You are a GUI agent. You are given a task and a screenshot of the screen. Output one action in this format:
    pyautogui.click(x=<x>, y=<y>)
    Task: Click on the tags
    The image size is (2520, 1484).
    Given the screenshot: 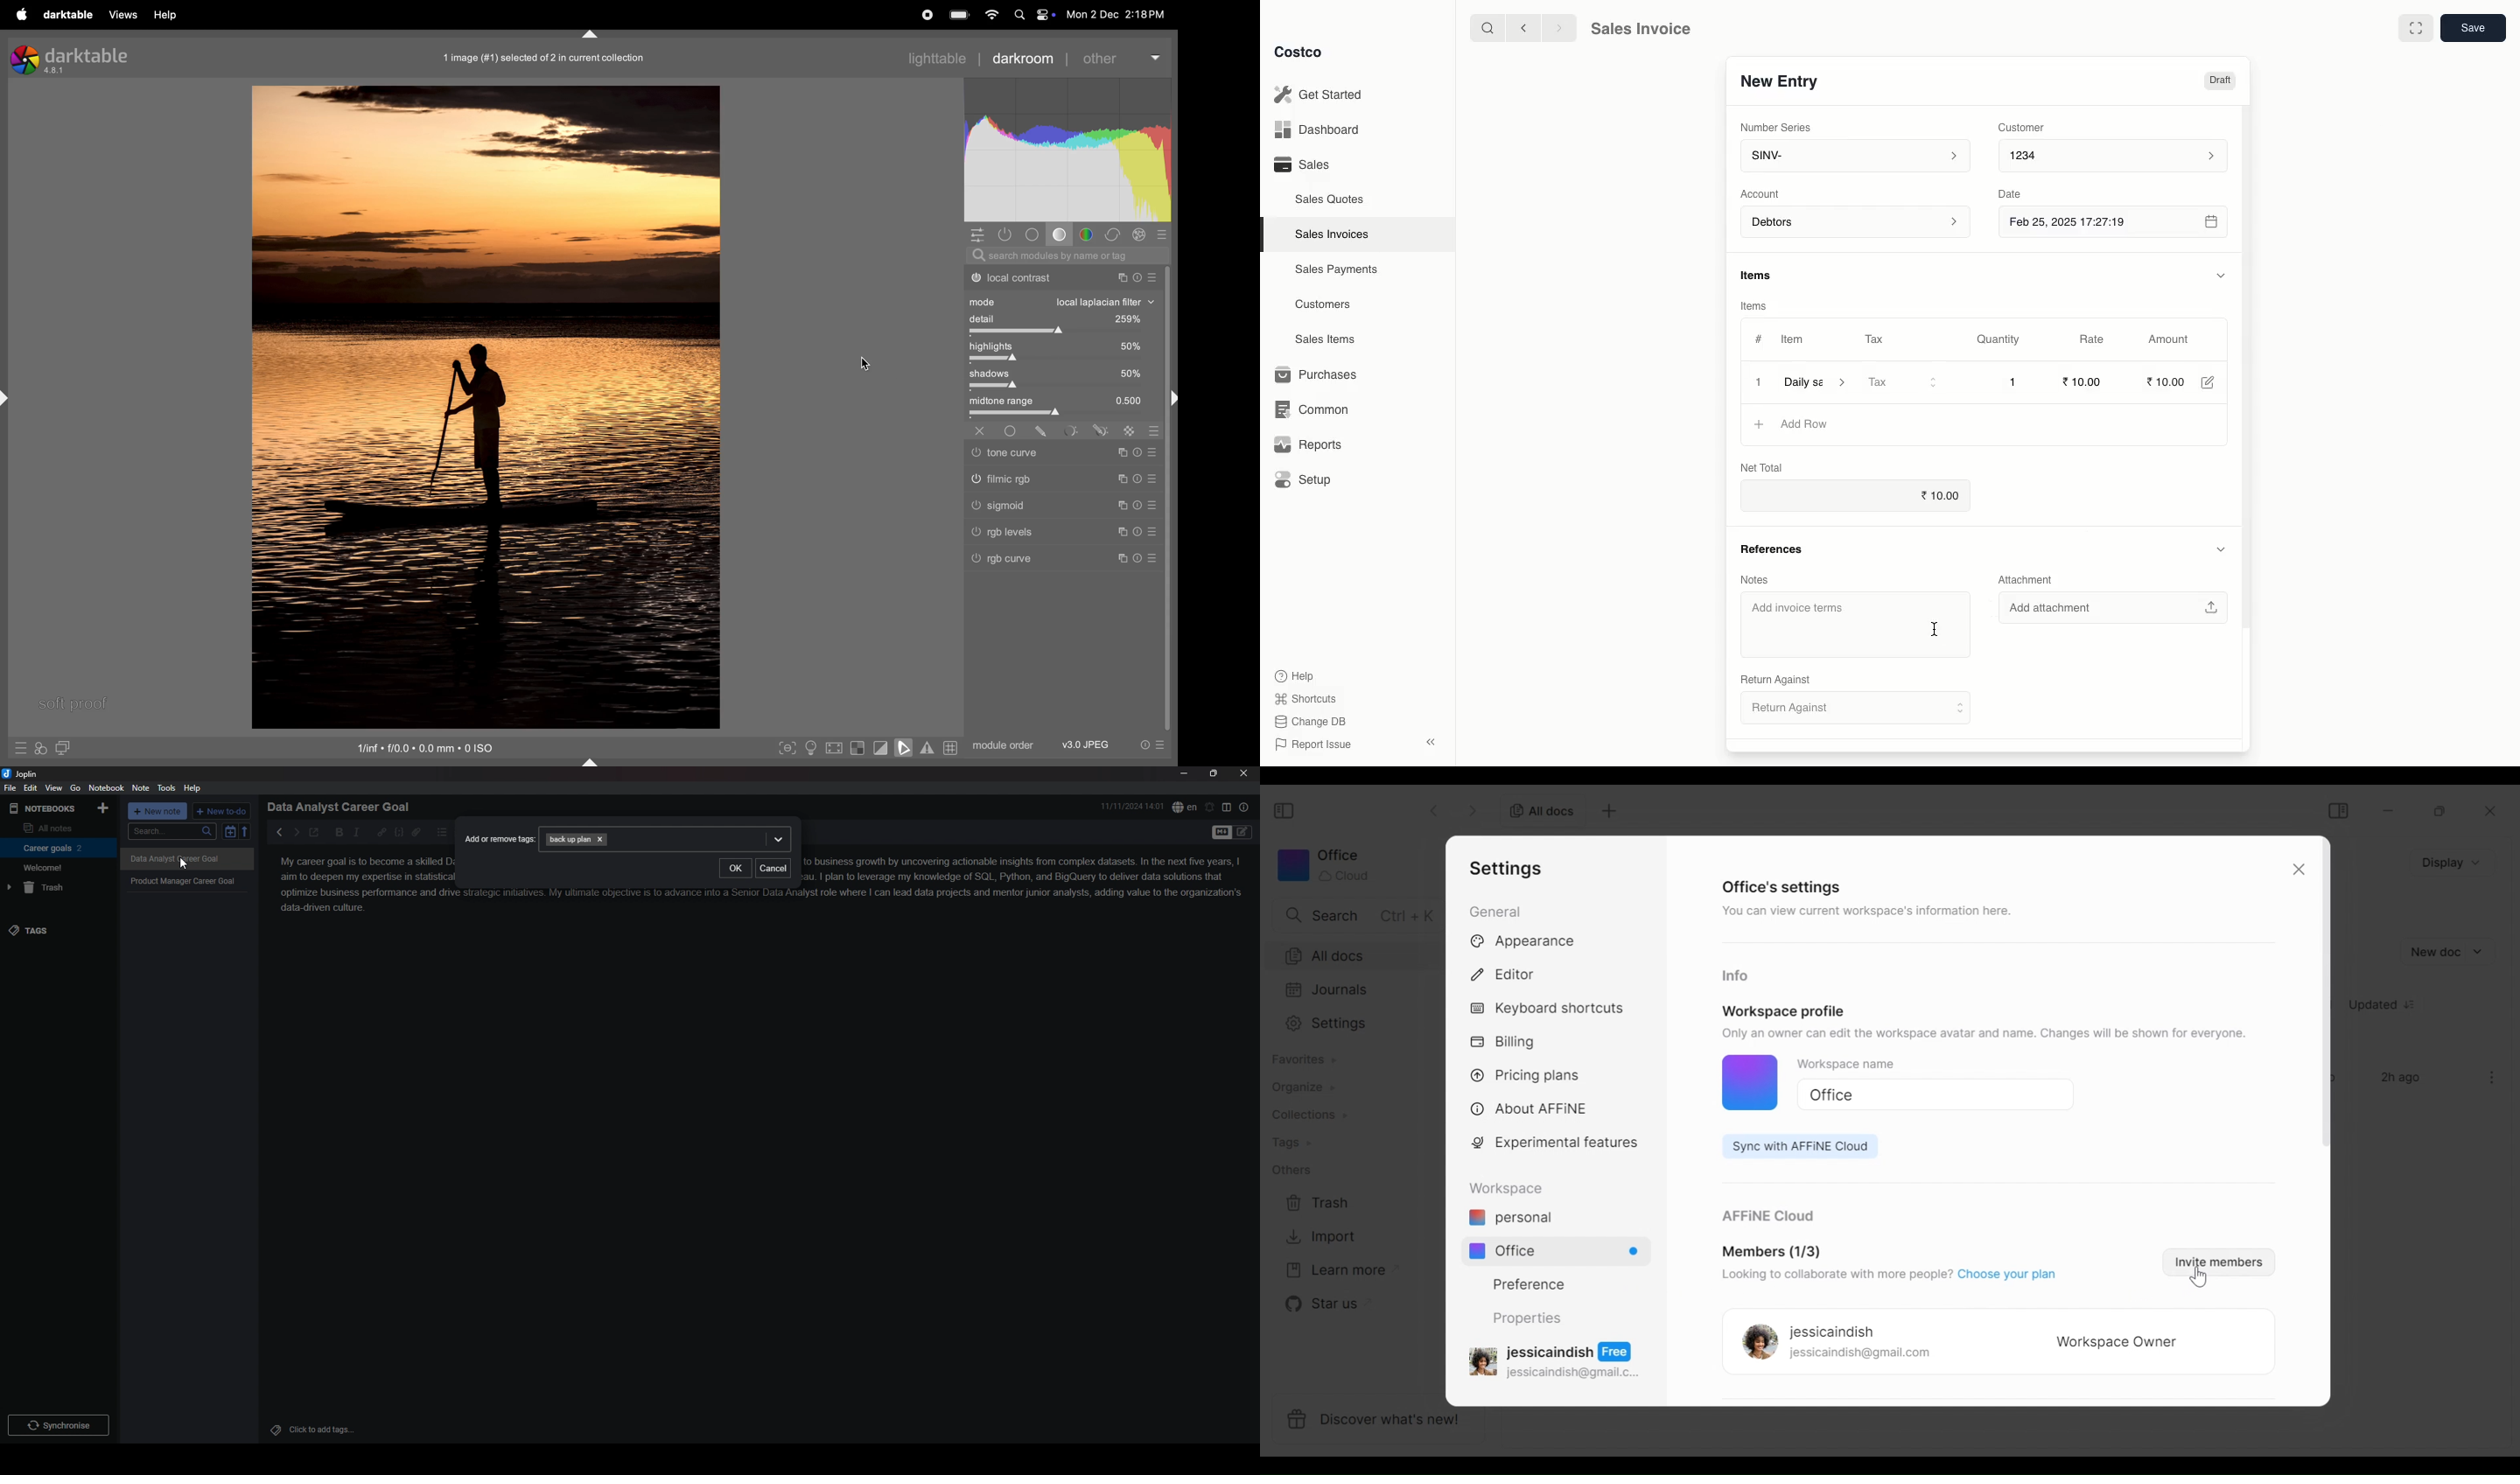 What is the action you would take?
    pyautogui.click(x=58, y=930)
    